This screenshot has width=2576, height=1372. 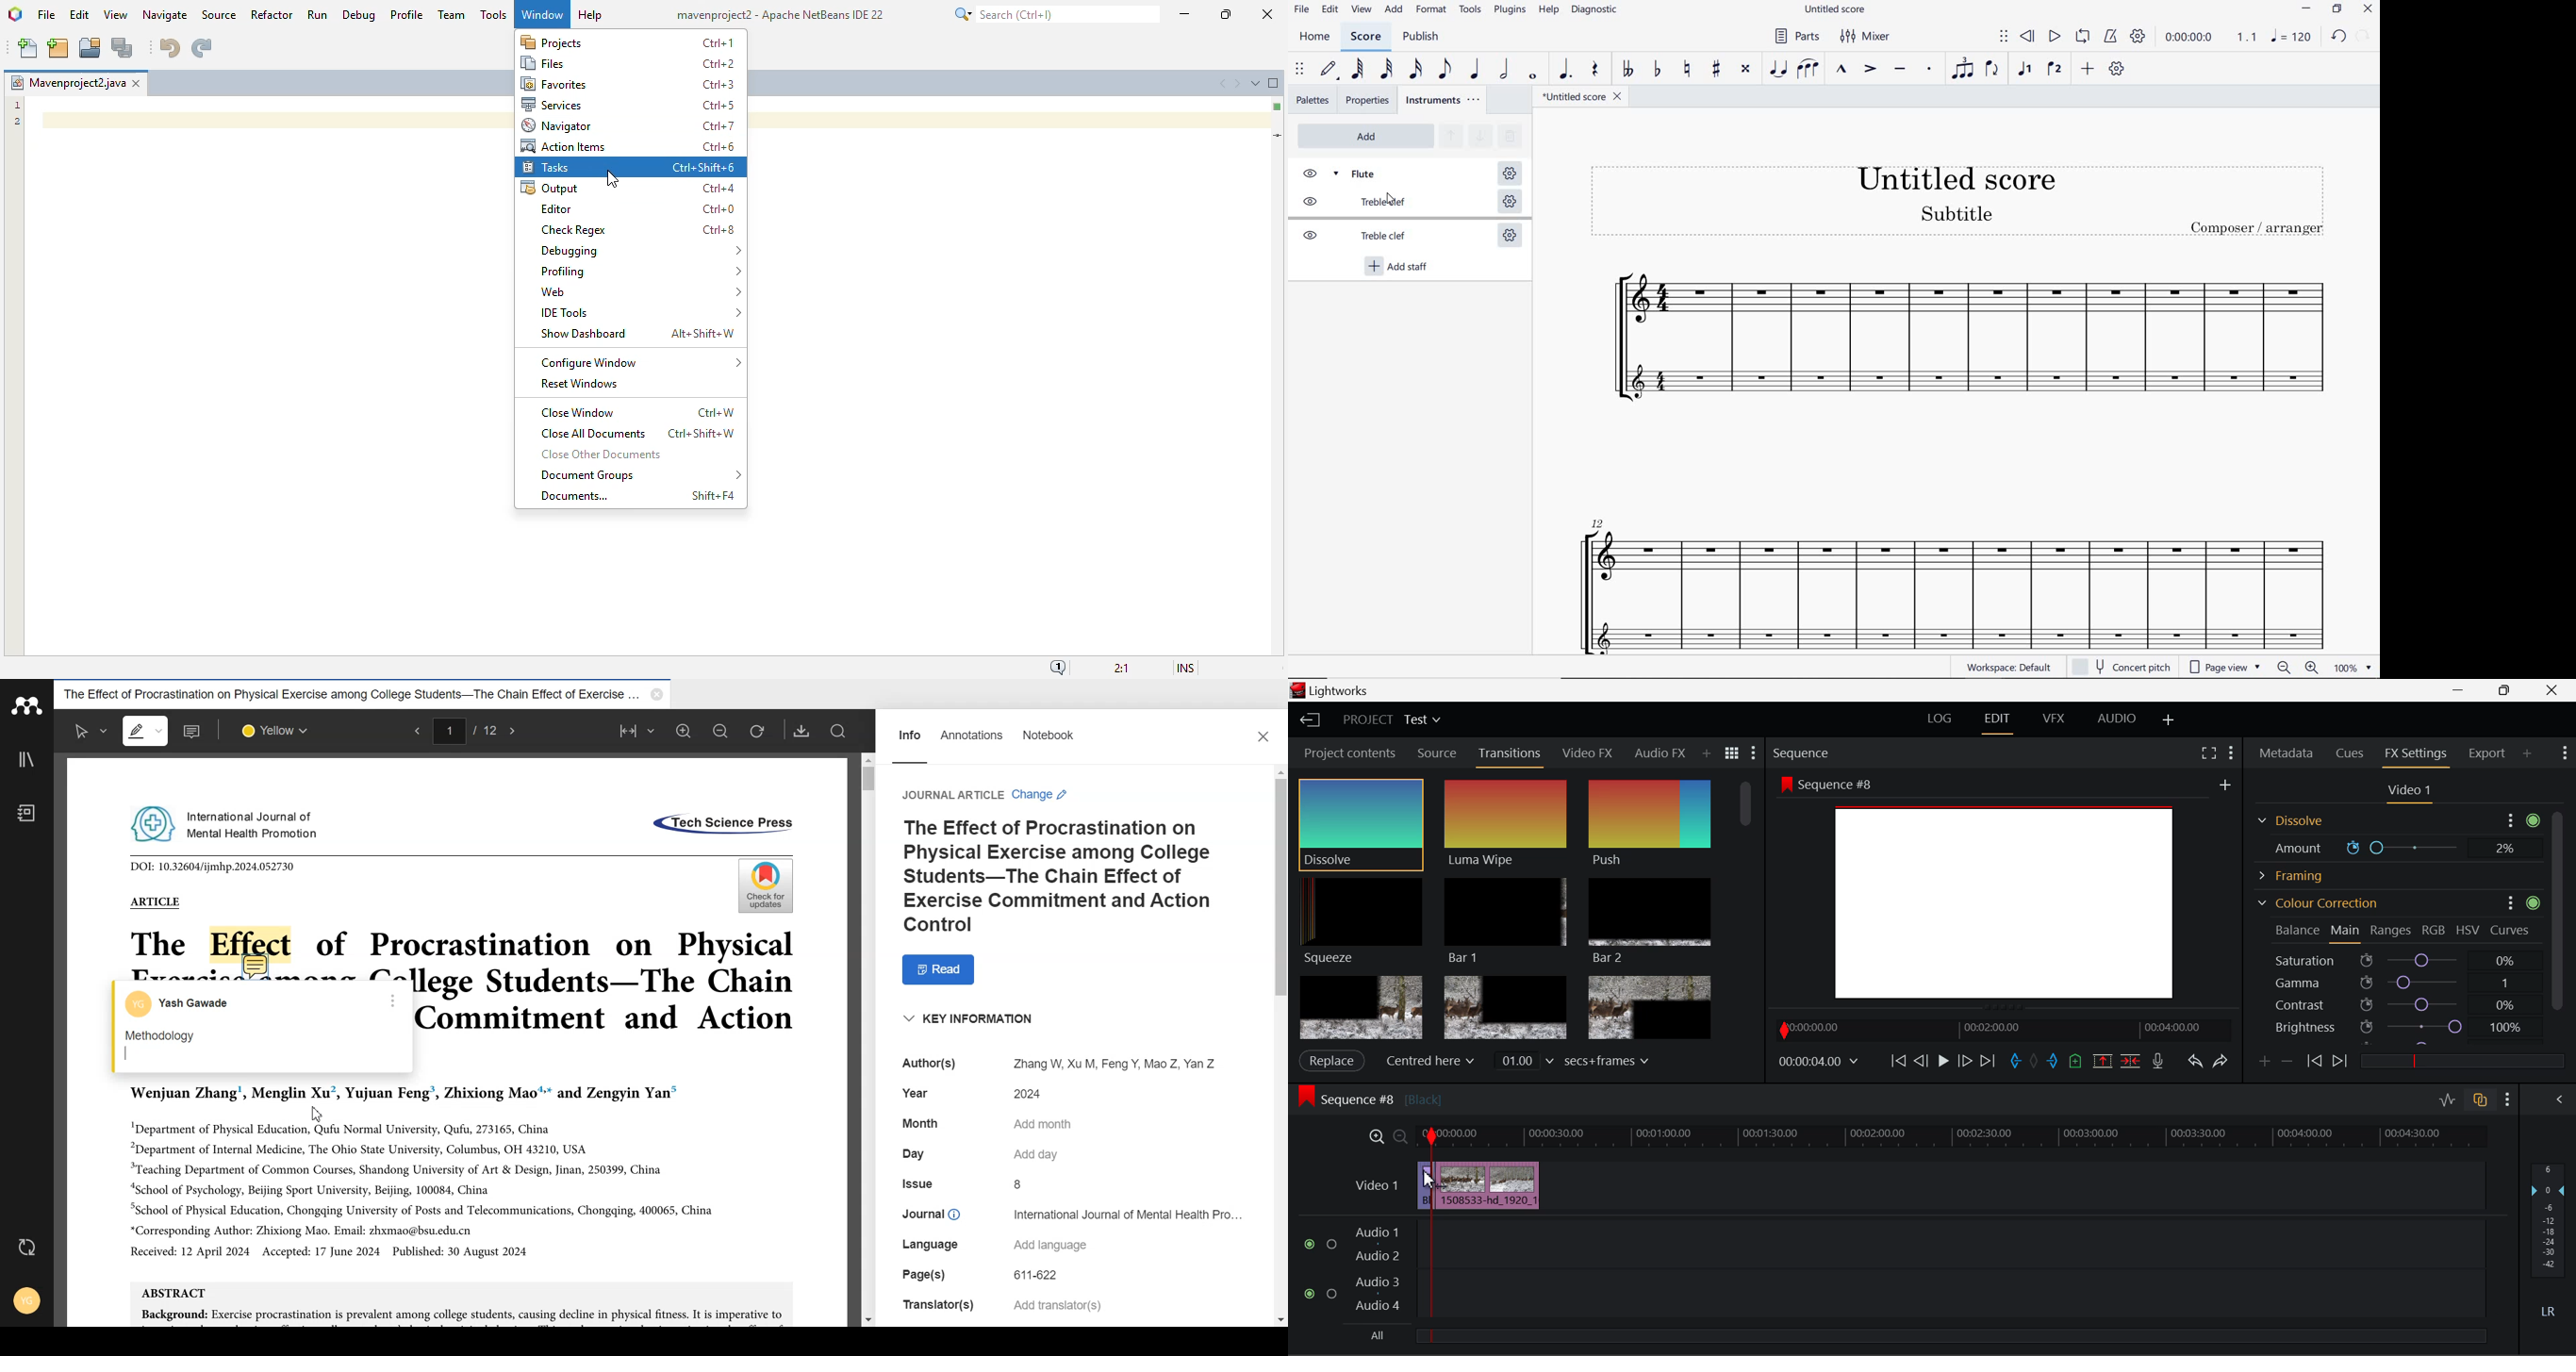 What do you see at coordinates (213, 866) in the screenshot?
I see `DOI: 10.32604/ijmhp.2024.052730` at bounding box center [213, 866].